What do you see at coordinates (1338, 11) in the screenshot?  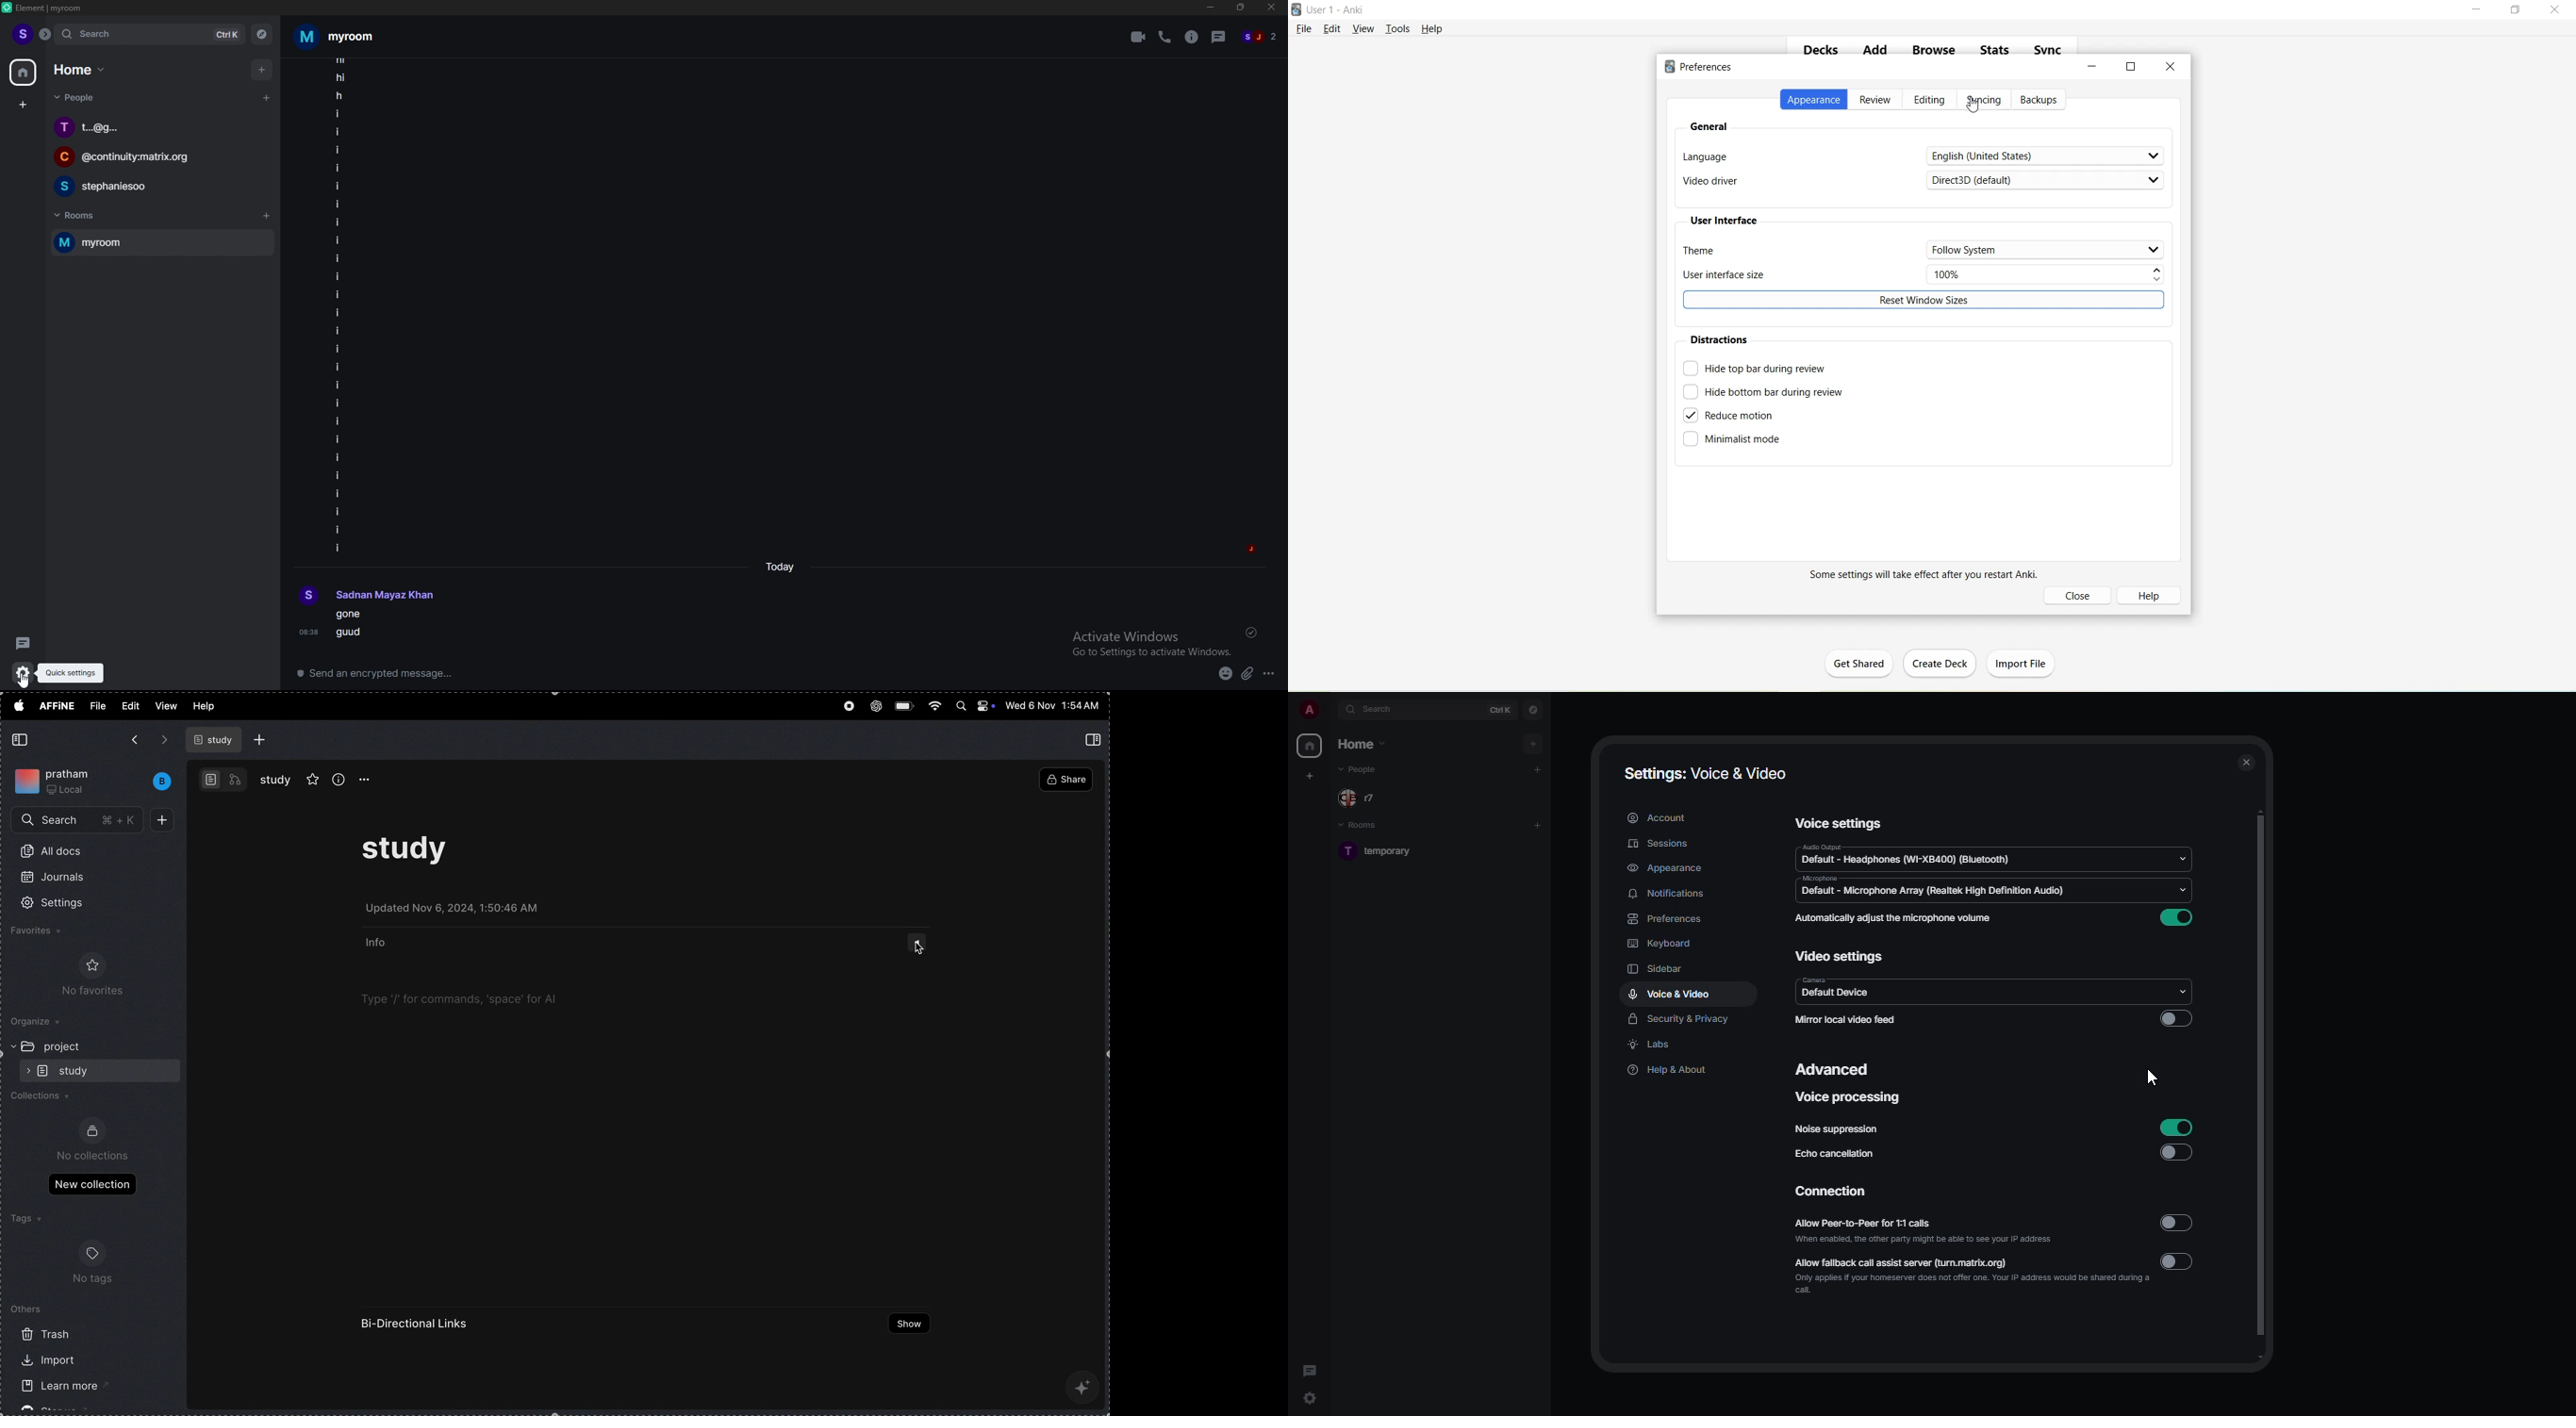 I see `User 1 - Anki` at bounding box center [1338, 11].